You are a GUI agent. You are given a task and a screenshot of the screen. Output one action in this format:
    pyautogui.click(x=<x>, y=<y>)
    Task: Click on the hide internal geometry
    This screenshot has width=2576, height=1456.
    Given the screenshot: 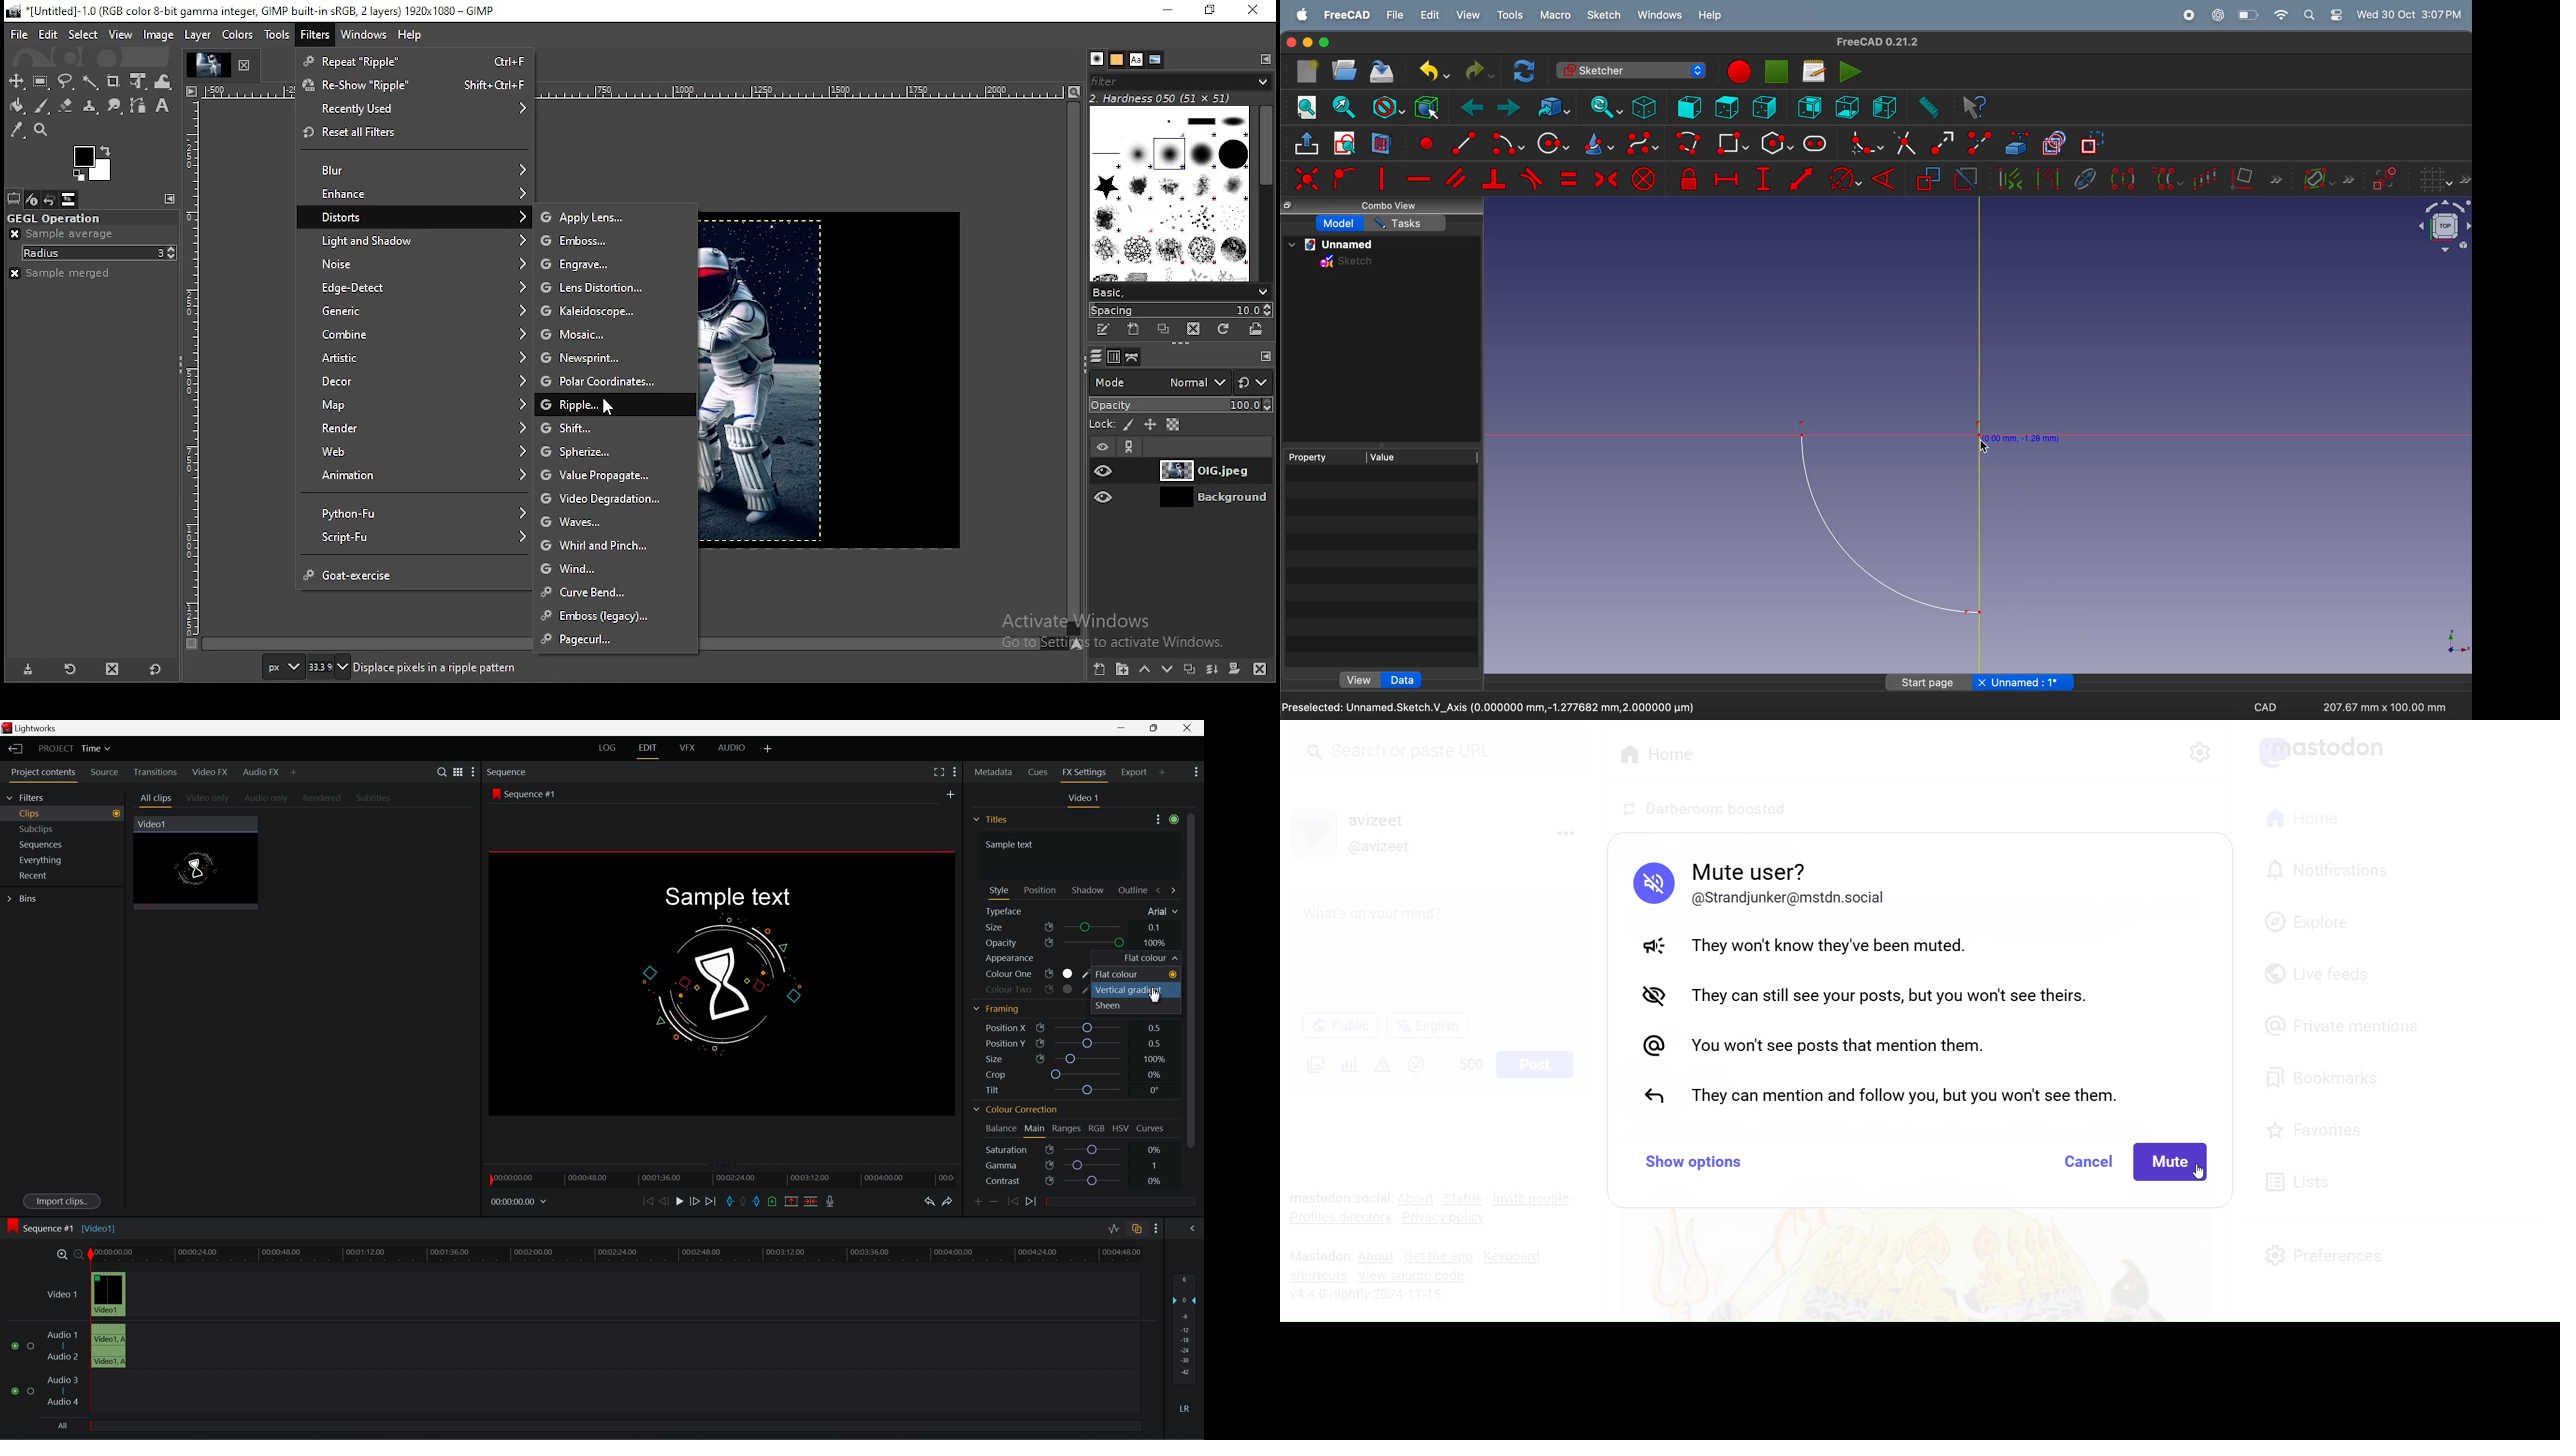 What is the action you would take?
    pyautogui.click(x=2083, y=178)
    